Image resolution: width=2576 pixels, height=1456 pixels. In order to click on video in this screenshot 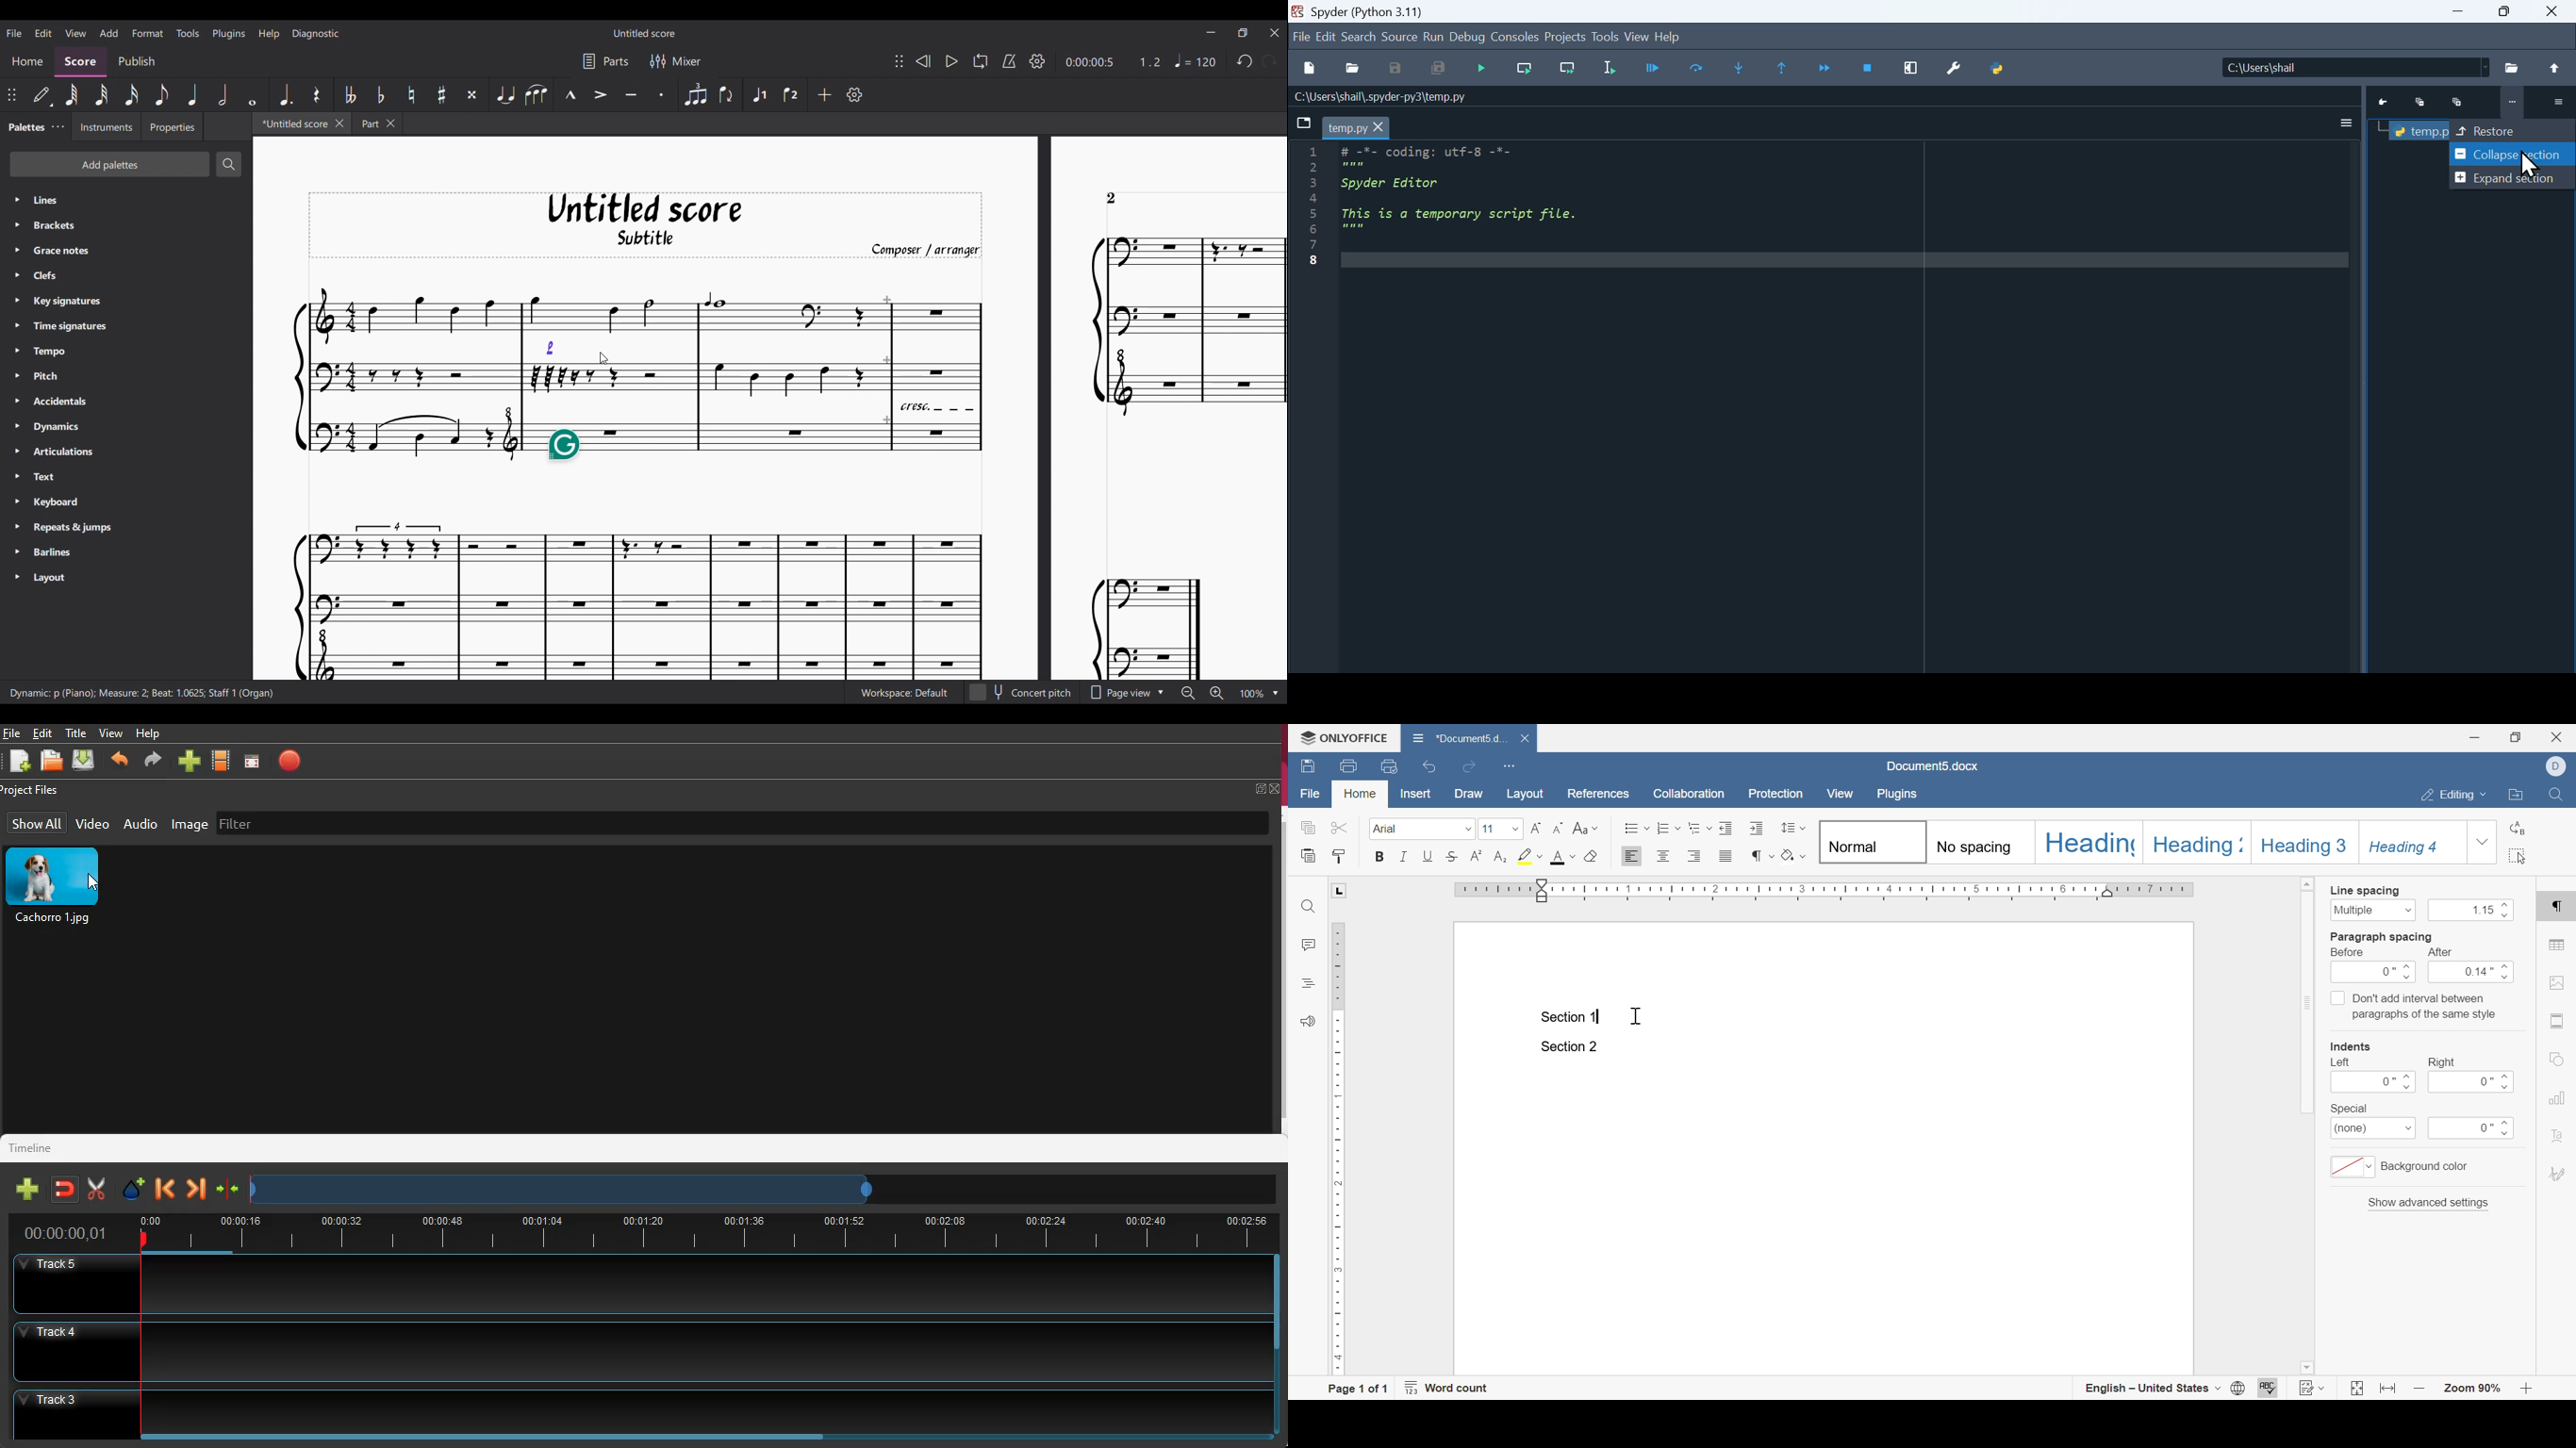, I will do `click(93, 823)`.